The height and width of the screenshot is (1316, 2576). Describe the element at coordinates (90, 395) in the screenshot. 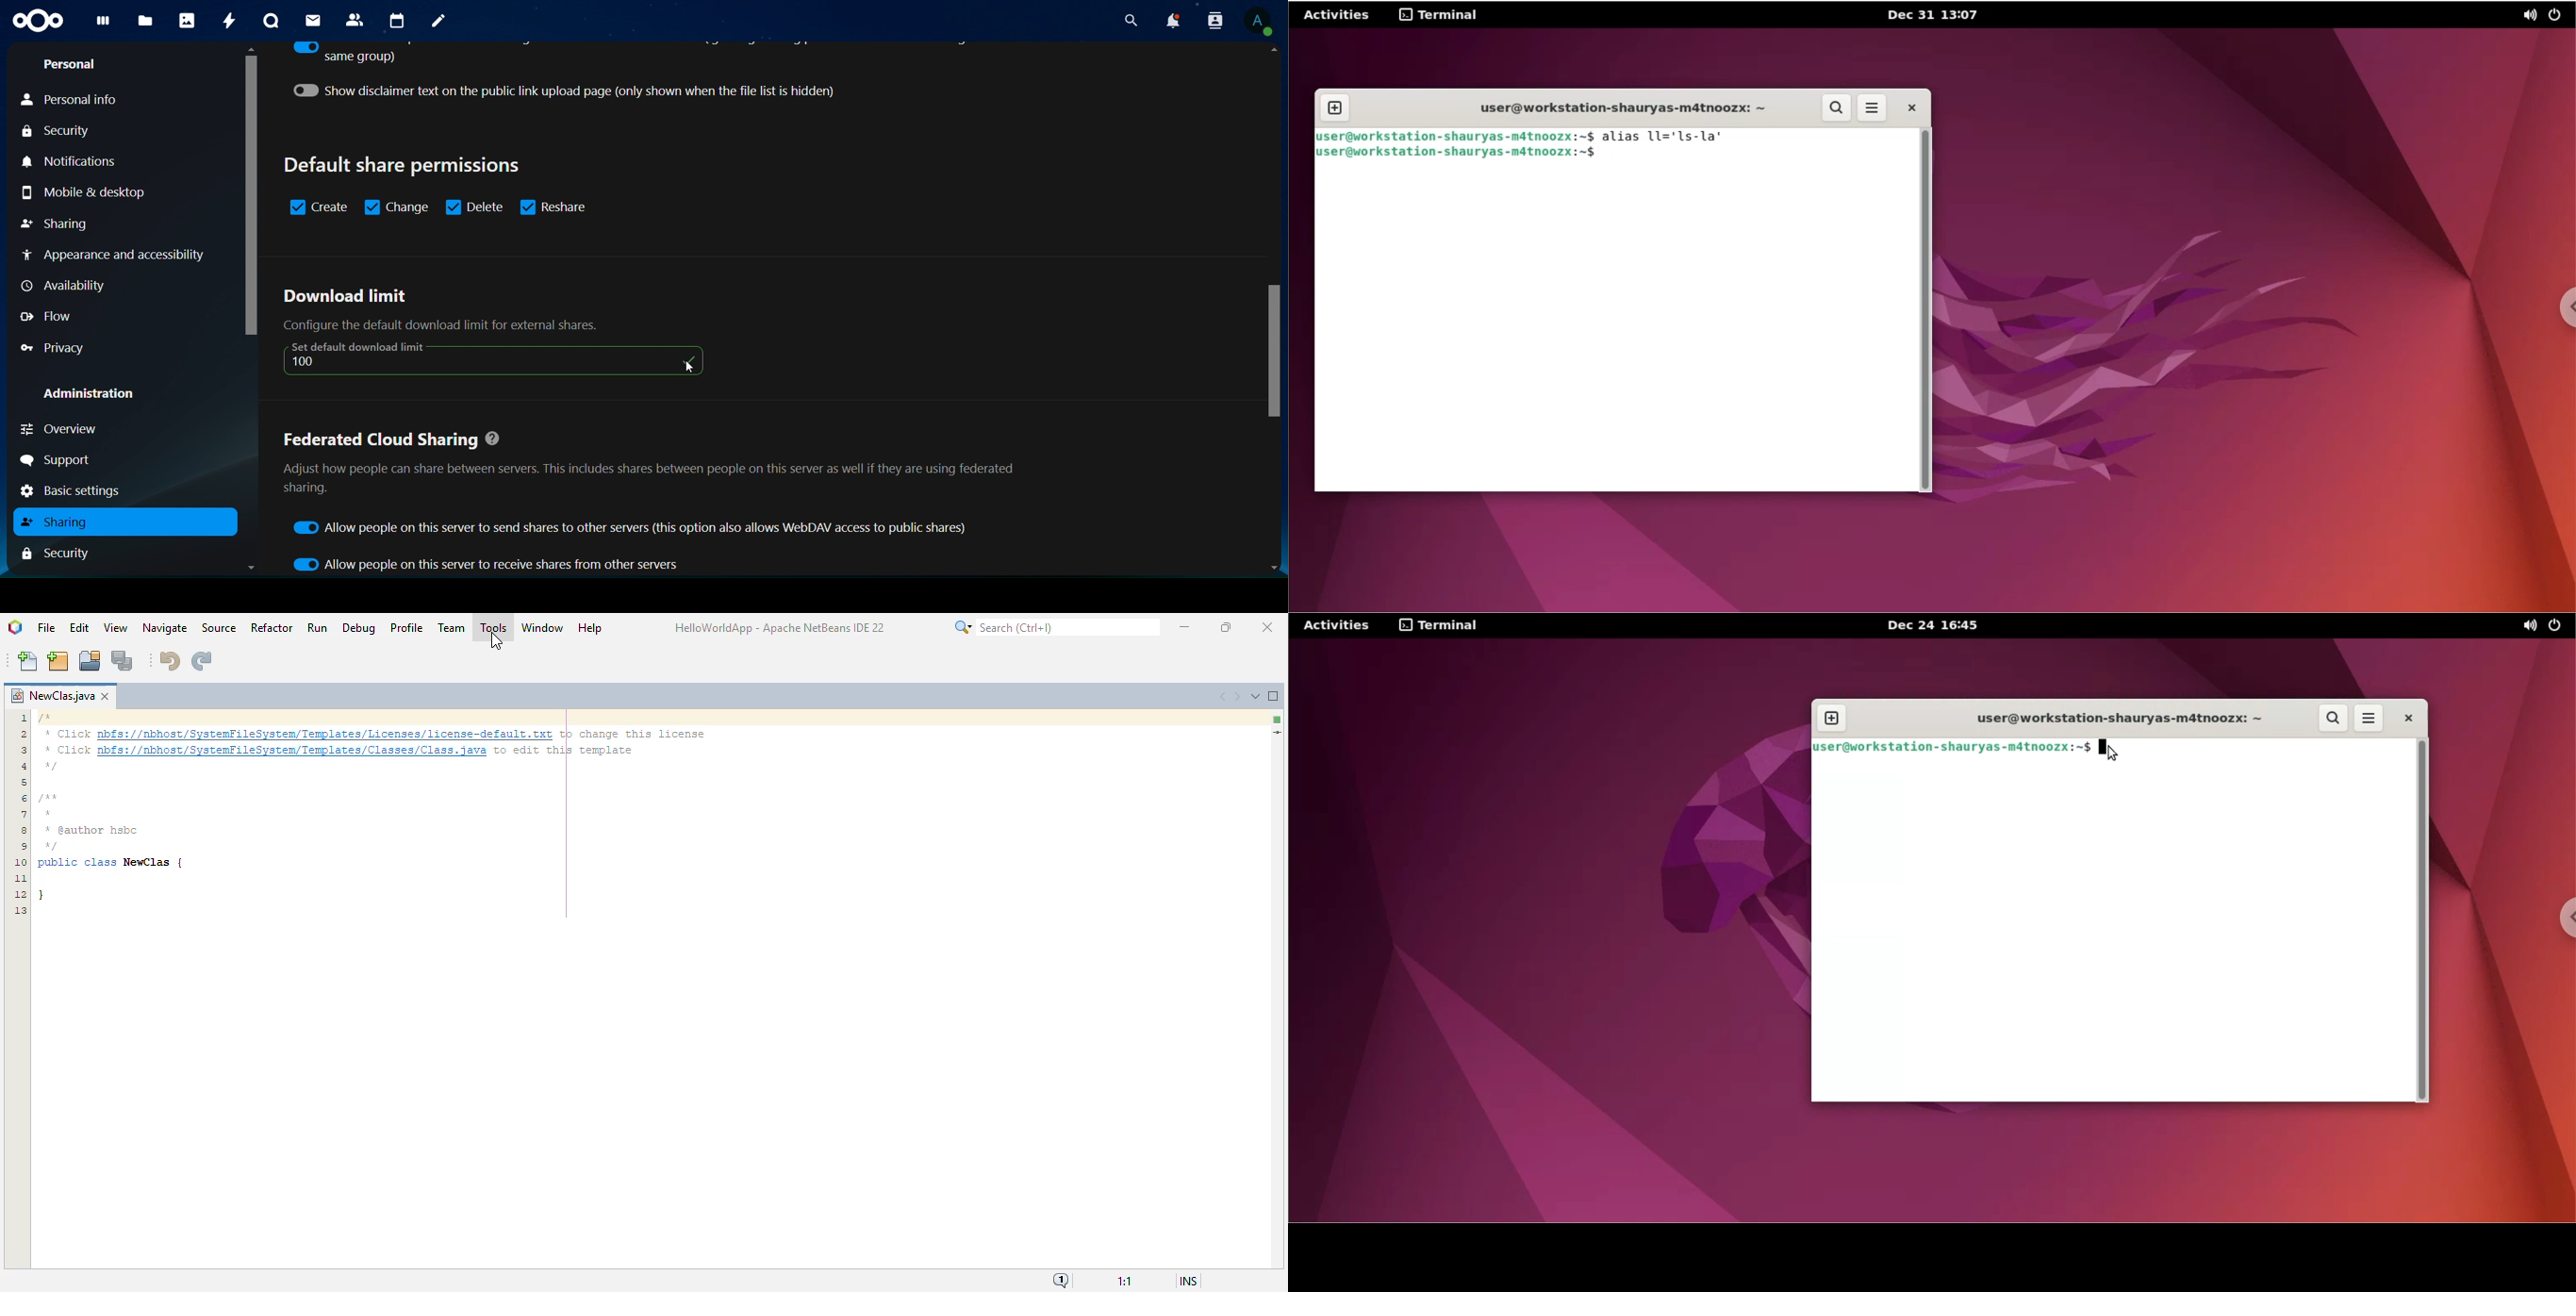

I see `administration` at that location.